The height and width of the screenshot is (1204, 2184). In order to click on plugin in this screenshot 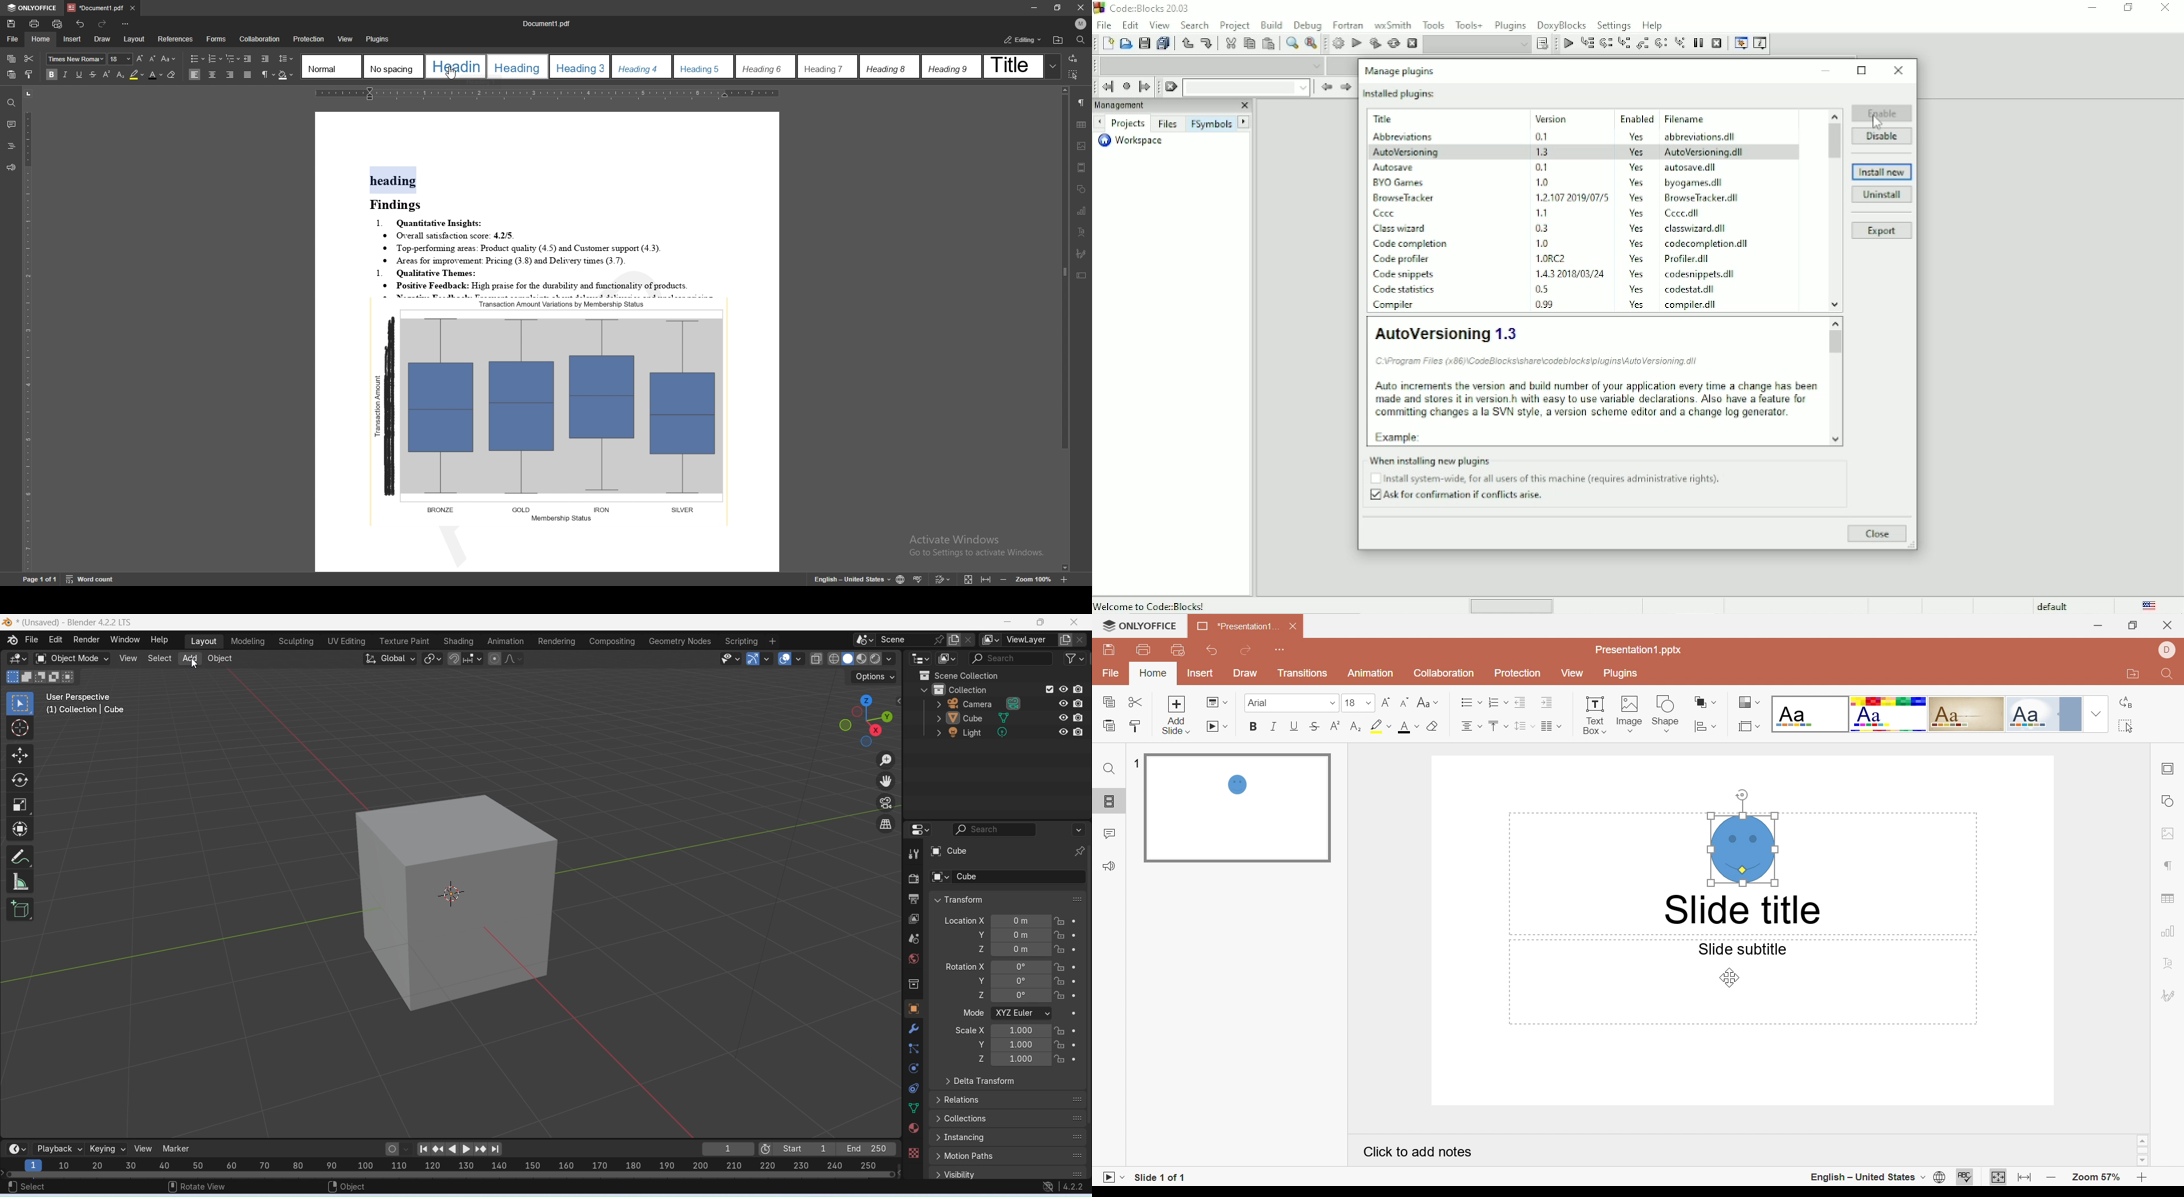, I will do `click(1403, 197)`.